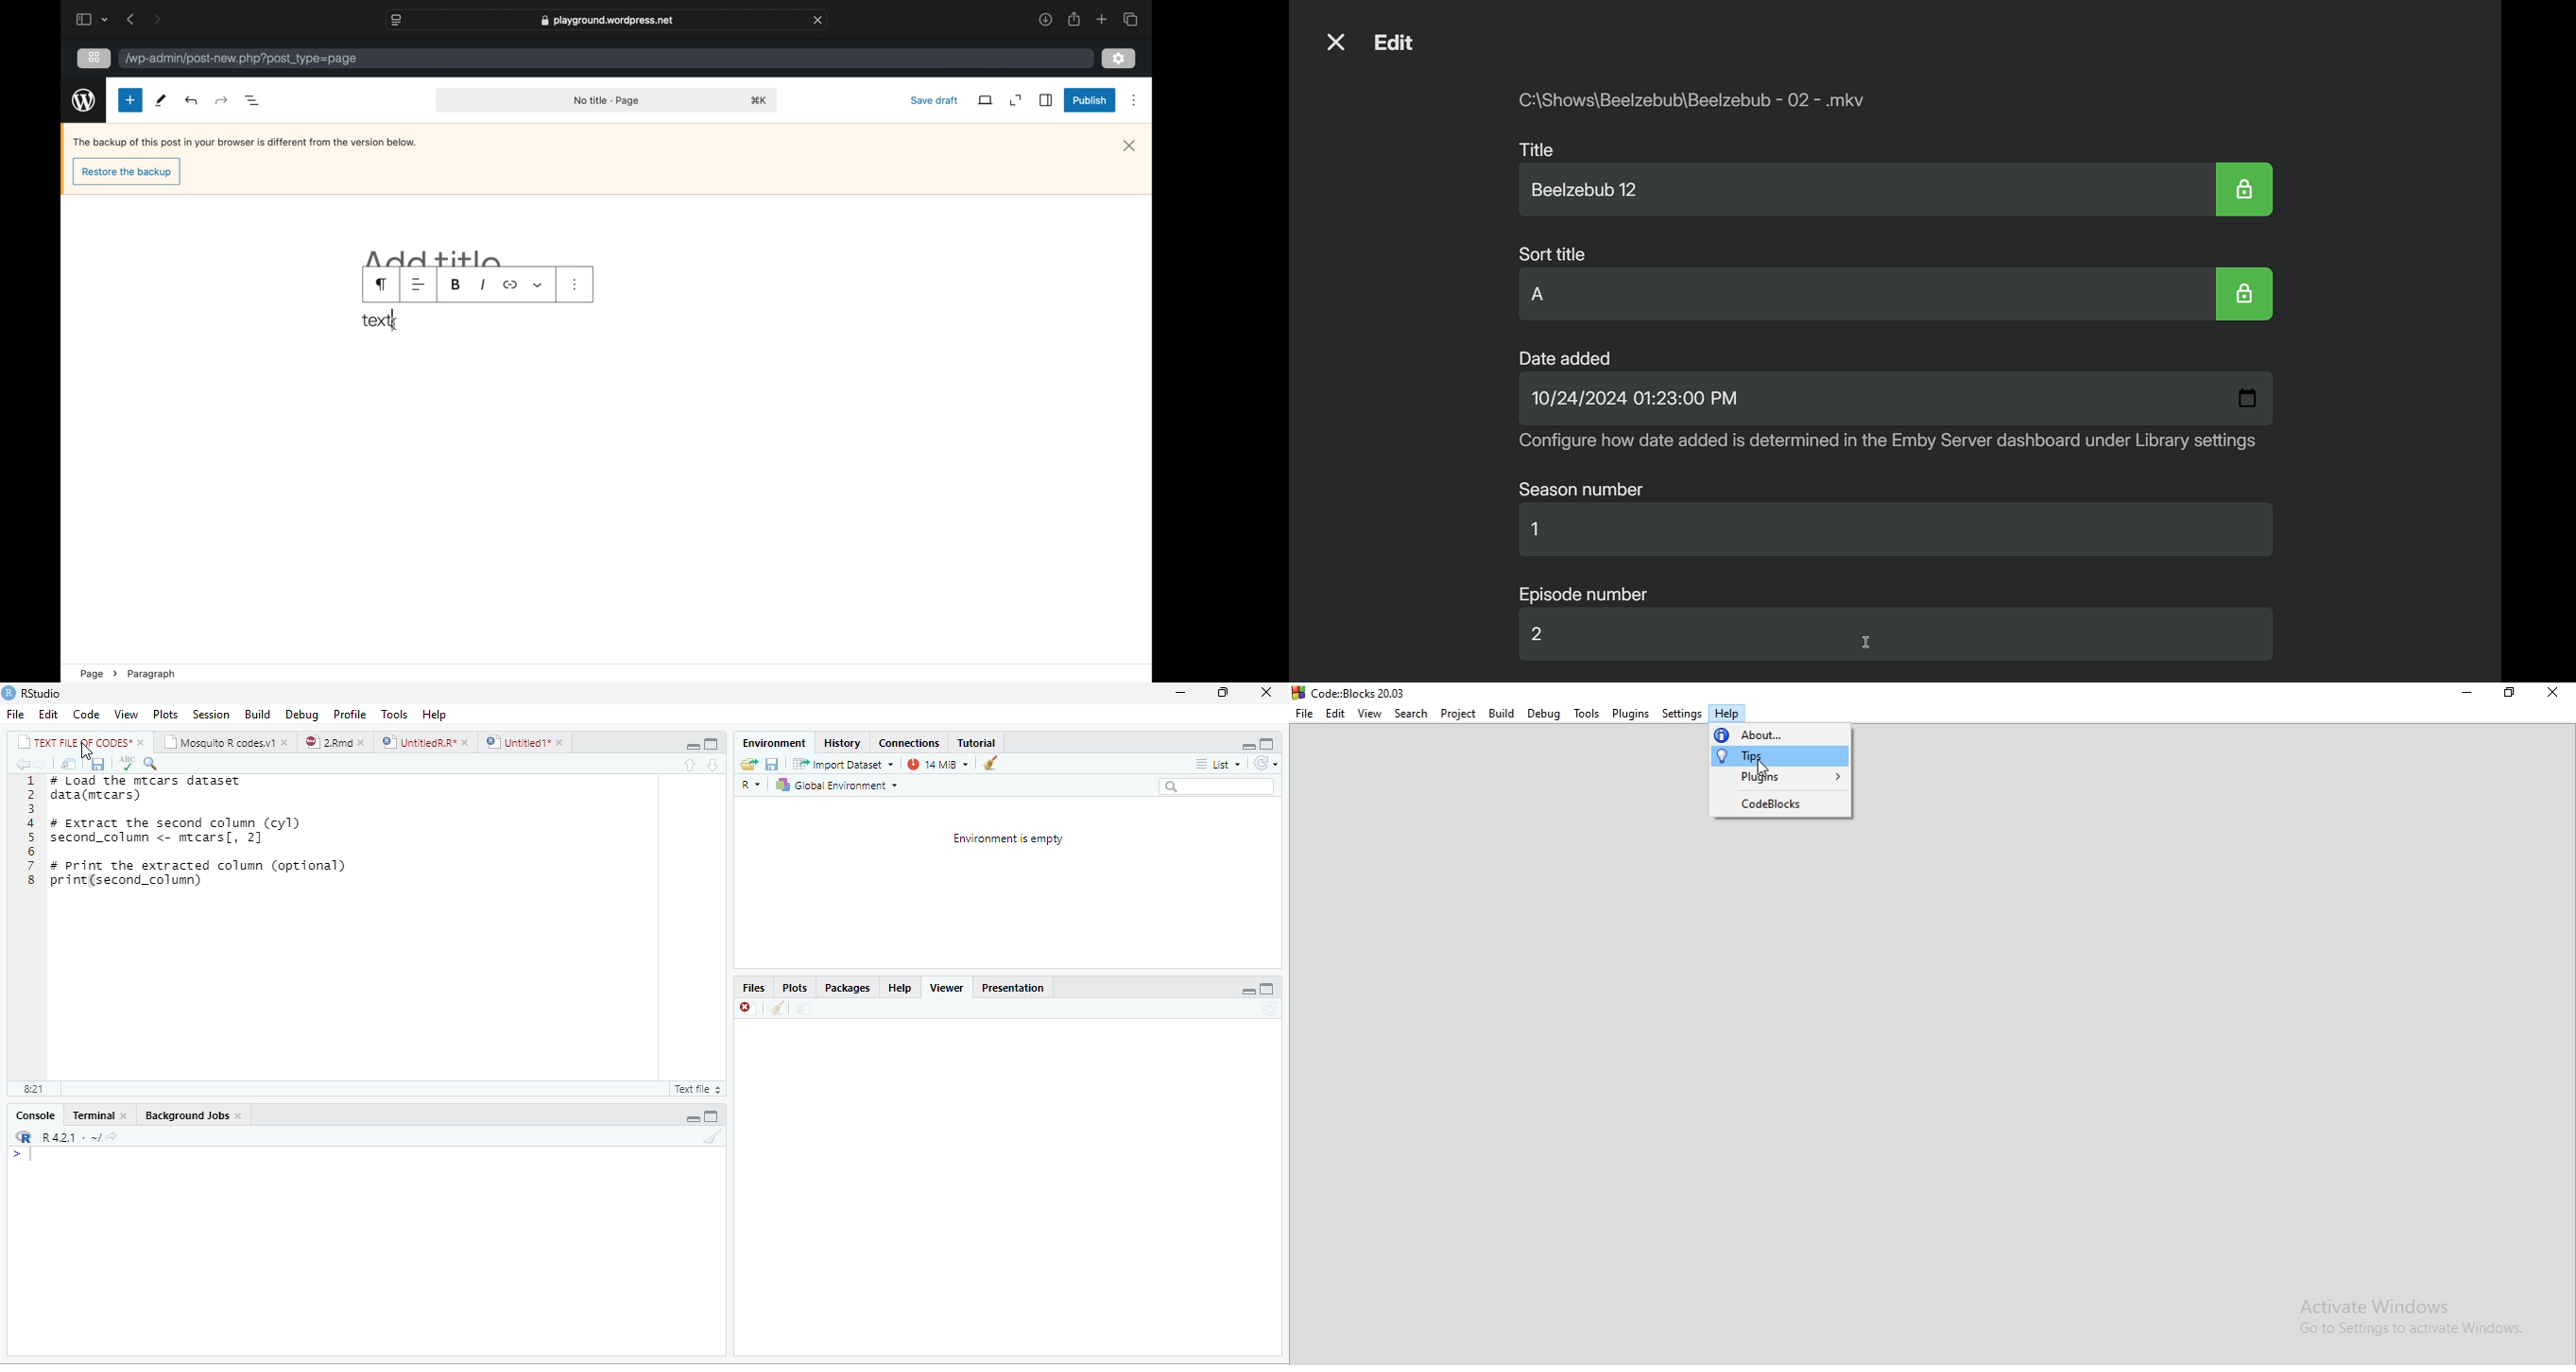 This screenshot has width=2576, height=1372. Describe the element at coordinates (30, 837) in the screenshot. I see `5` at that location.